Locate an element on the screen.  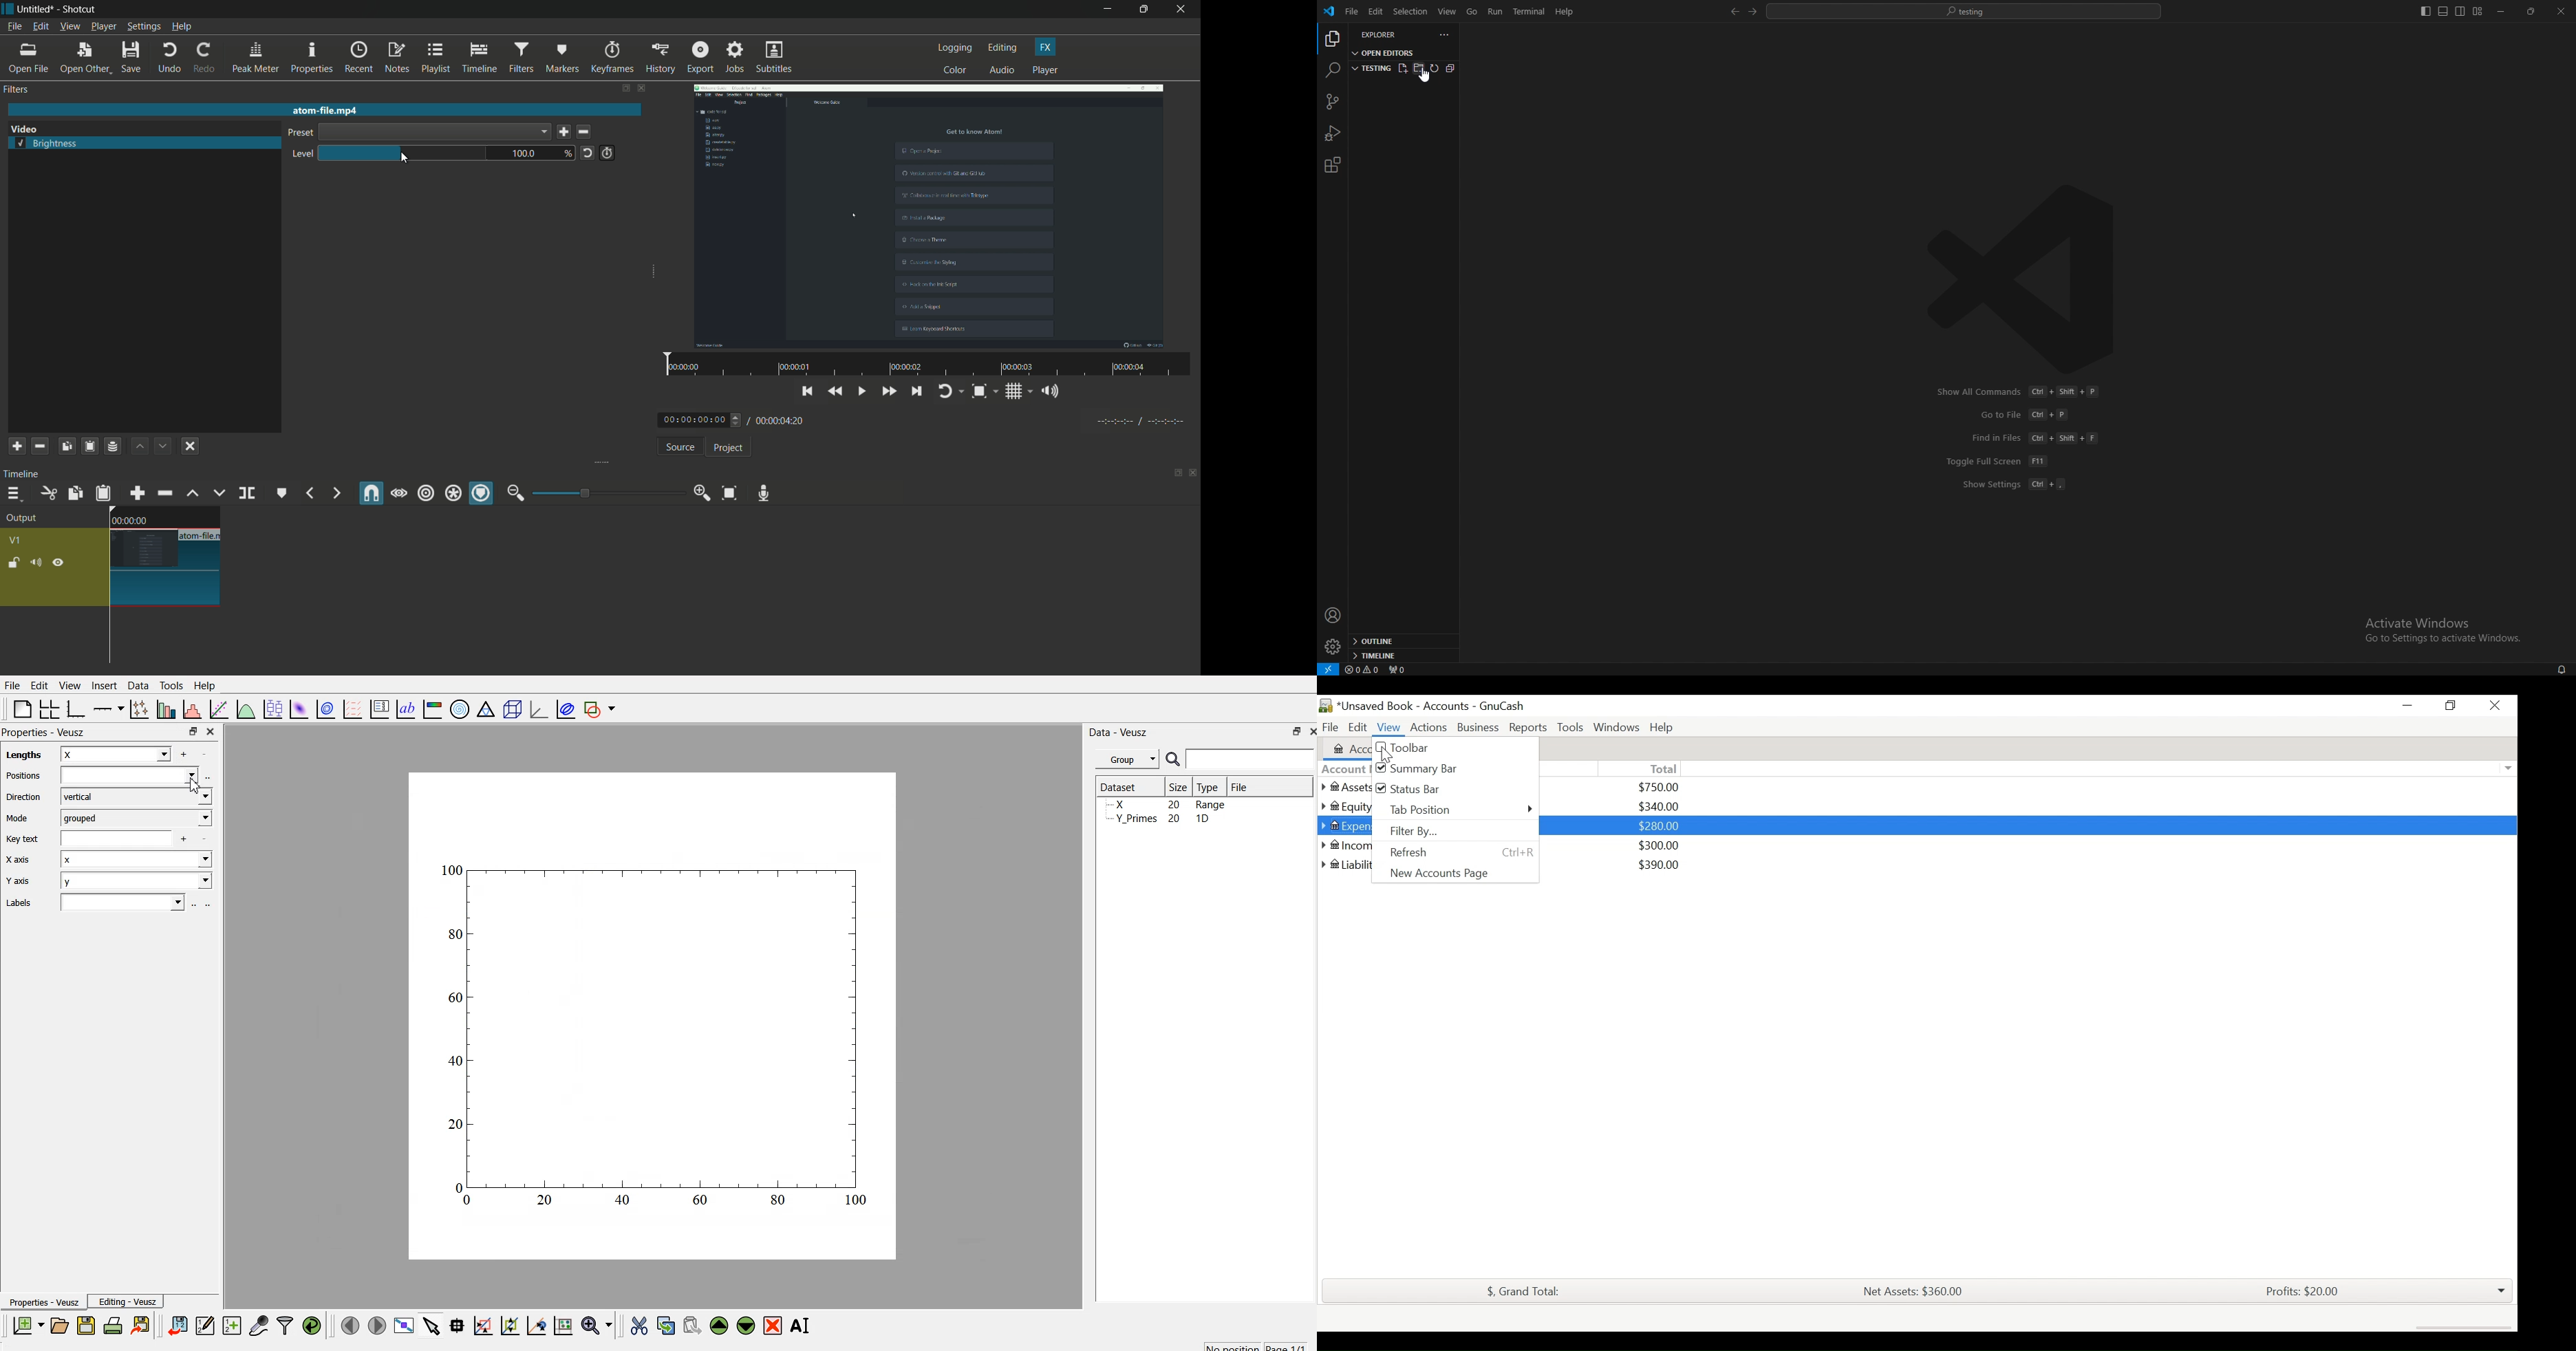
search bar is located at coordinates (1964, 10).